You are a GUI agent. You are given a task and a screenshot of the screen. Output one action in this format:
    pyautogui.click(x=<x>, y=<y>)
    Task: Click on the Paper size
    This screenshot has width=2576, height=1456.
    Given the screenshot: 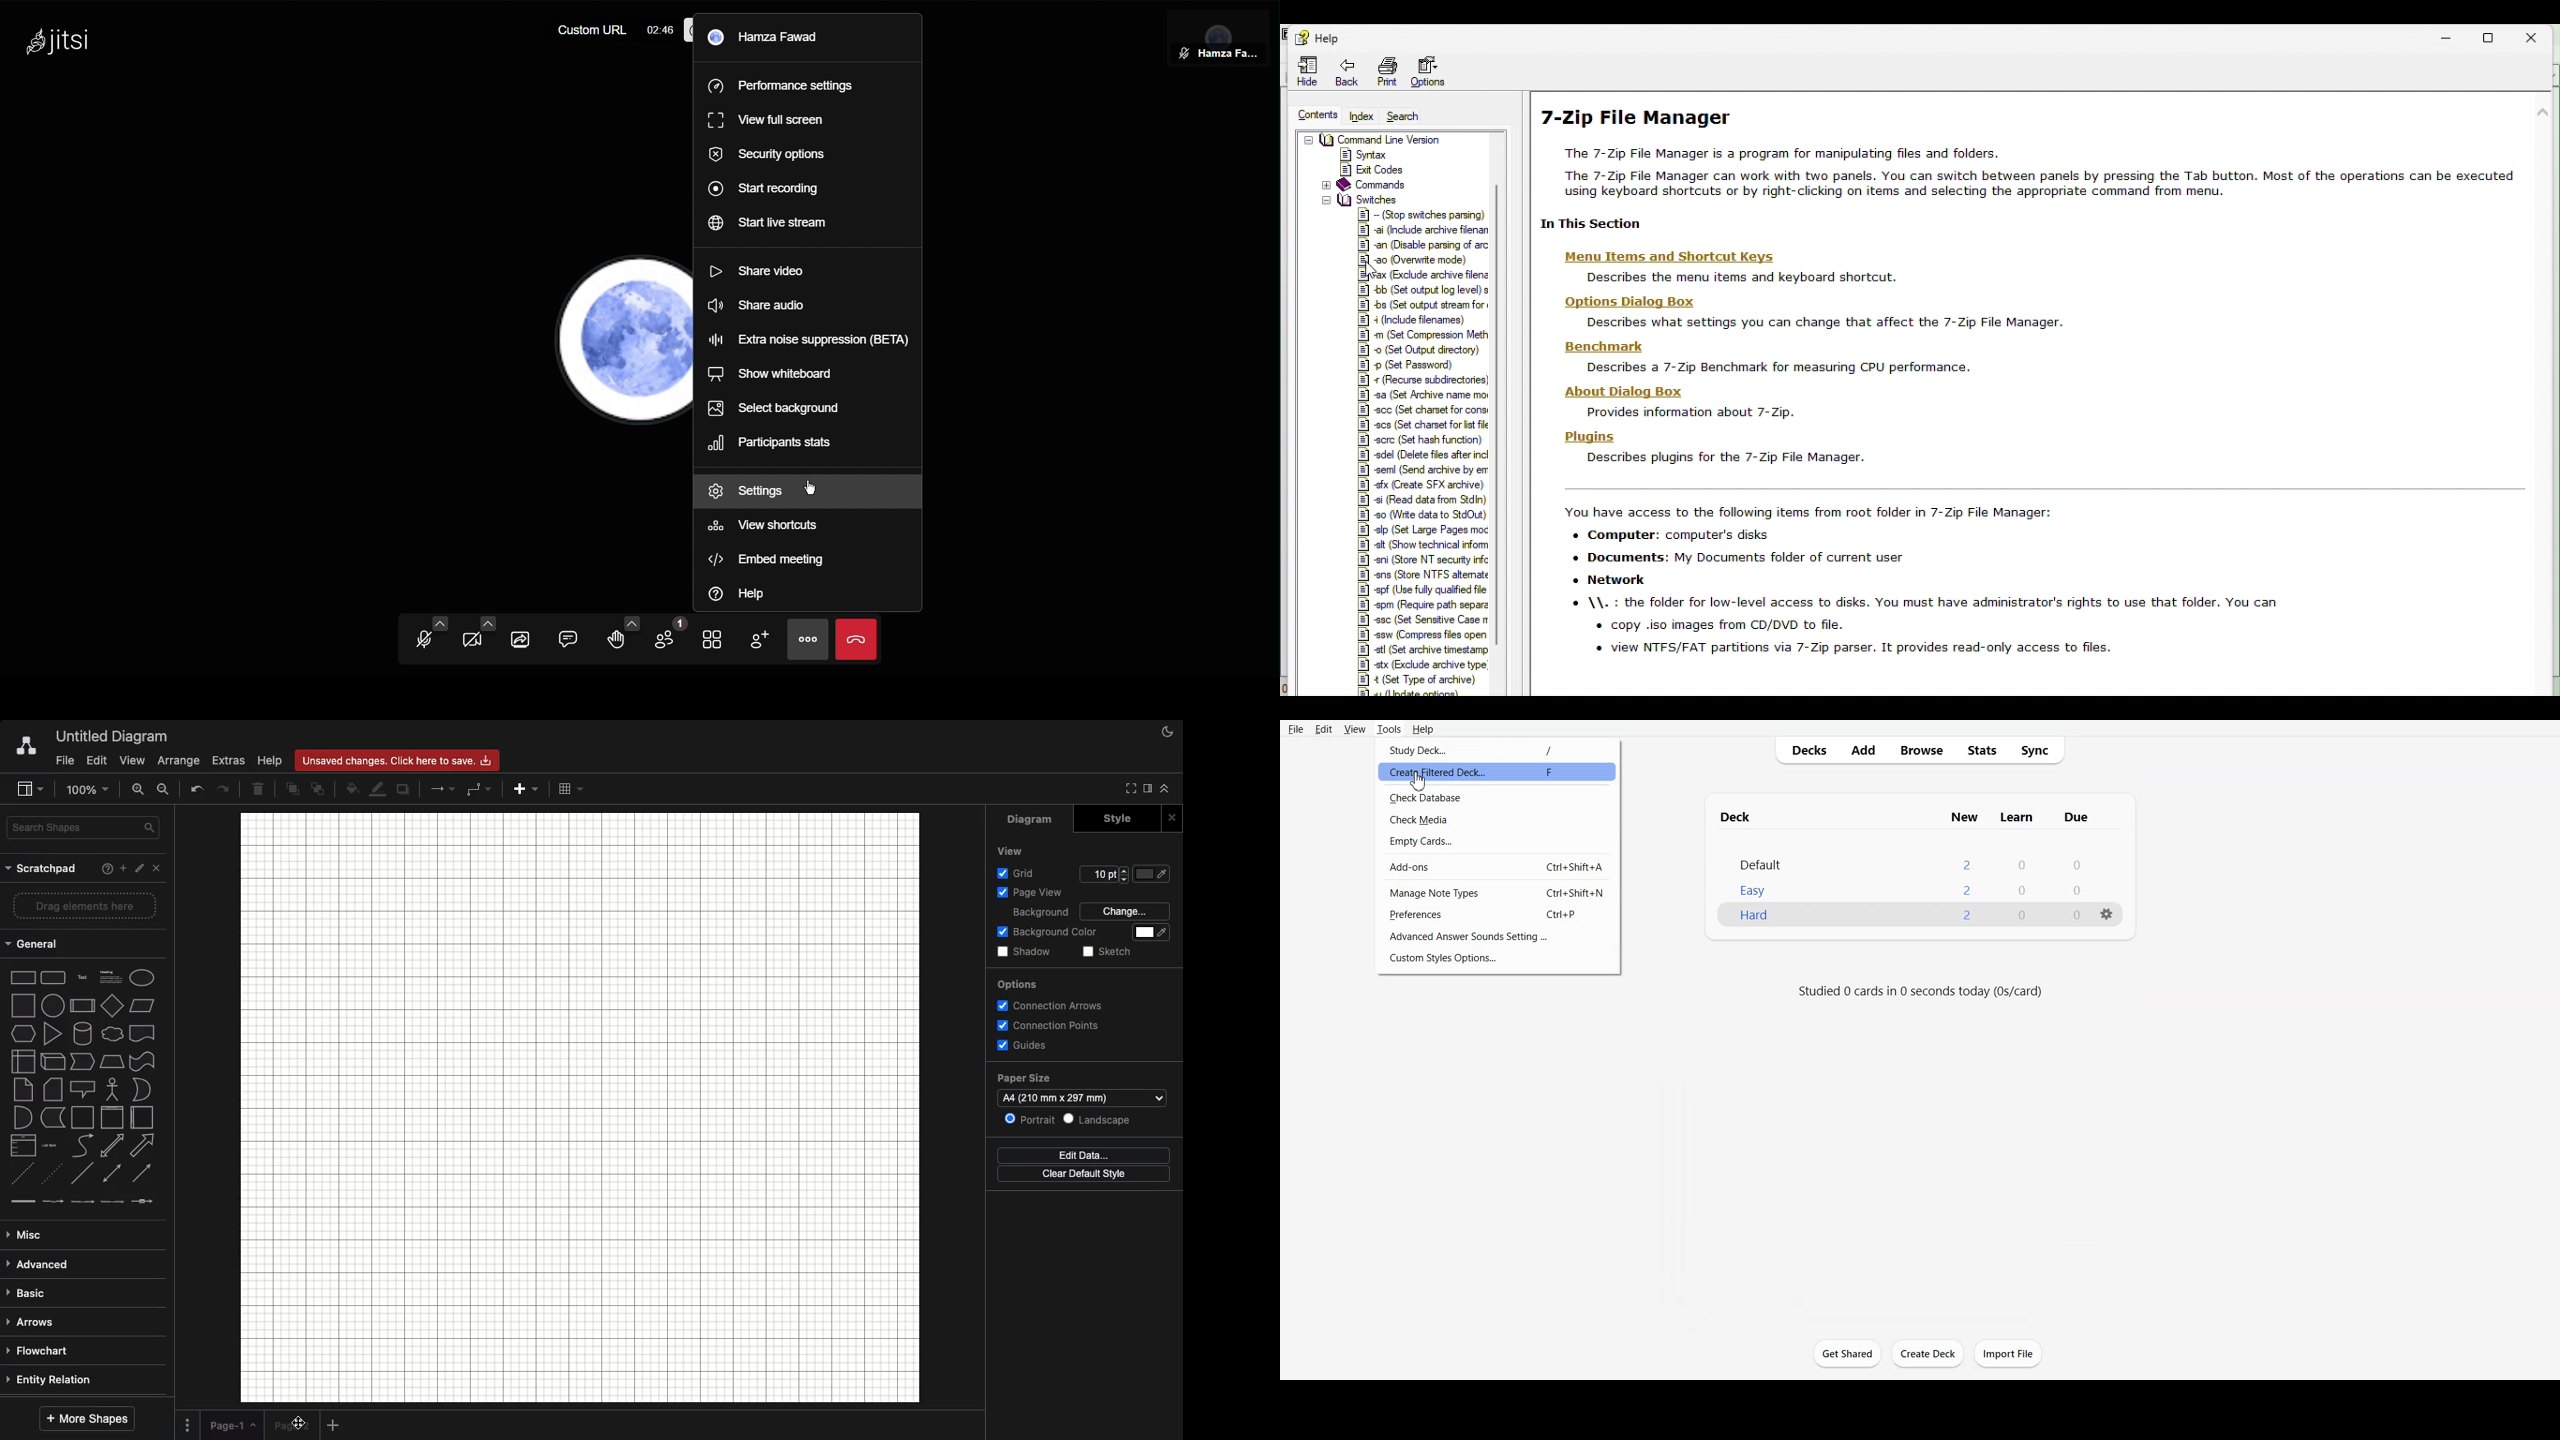 What is the action you would take?
    pyautogui.click(x=1024, y=1078)
    